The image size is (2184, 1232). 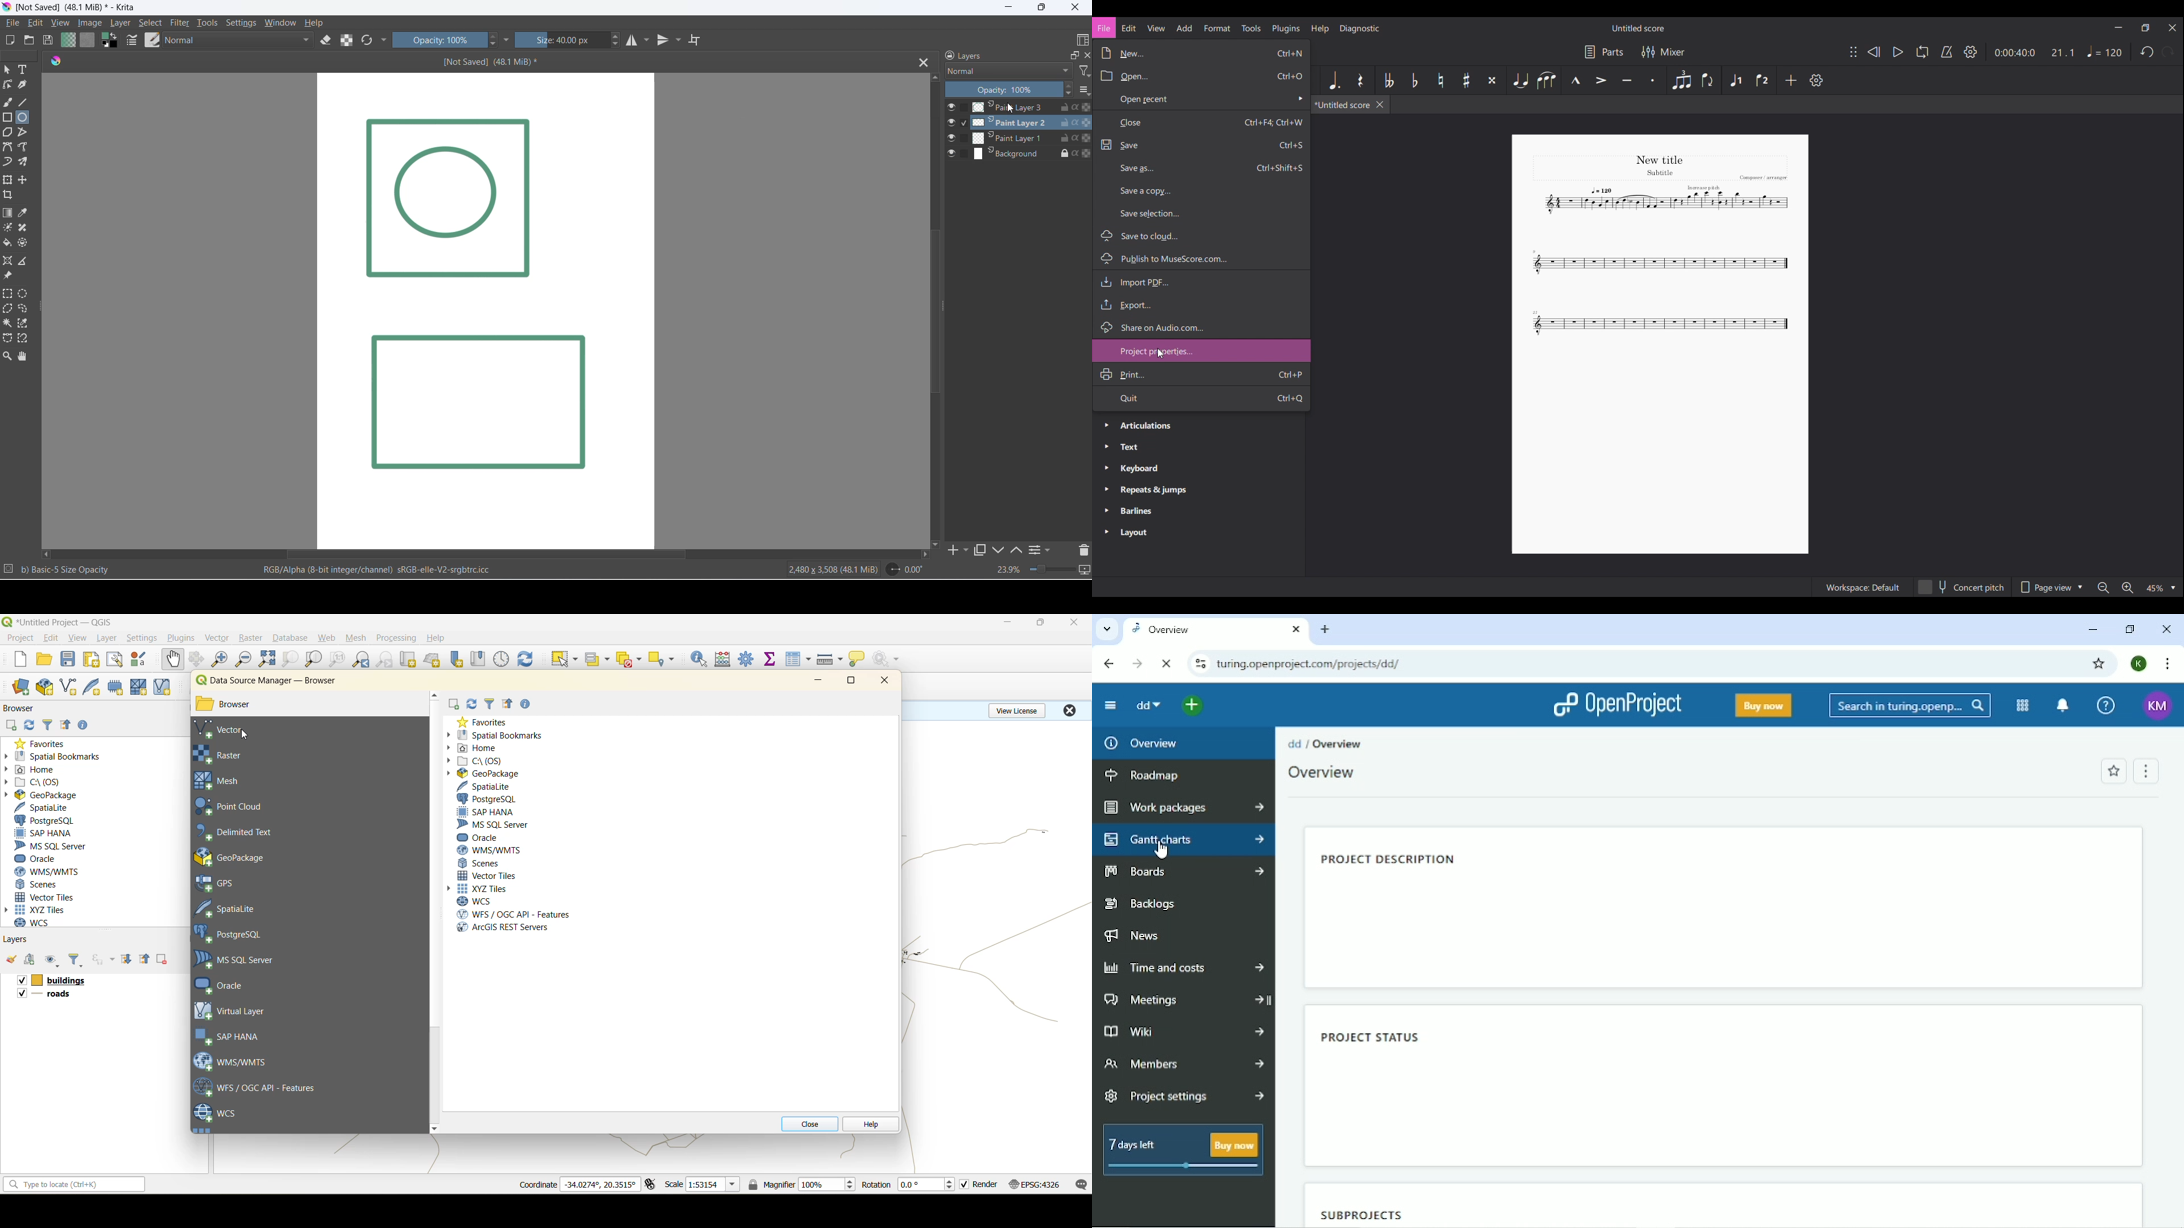 What do you see at coordinates (1682, 80) in the screenshot?
I see `Tuplet` at bounding box center [1682, 80].